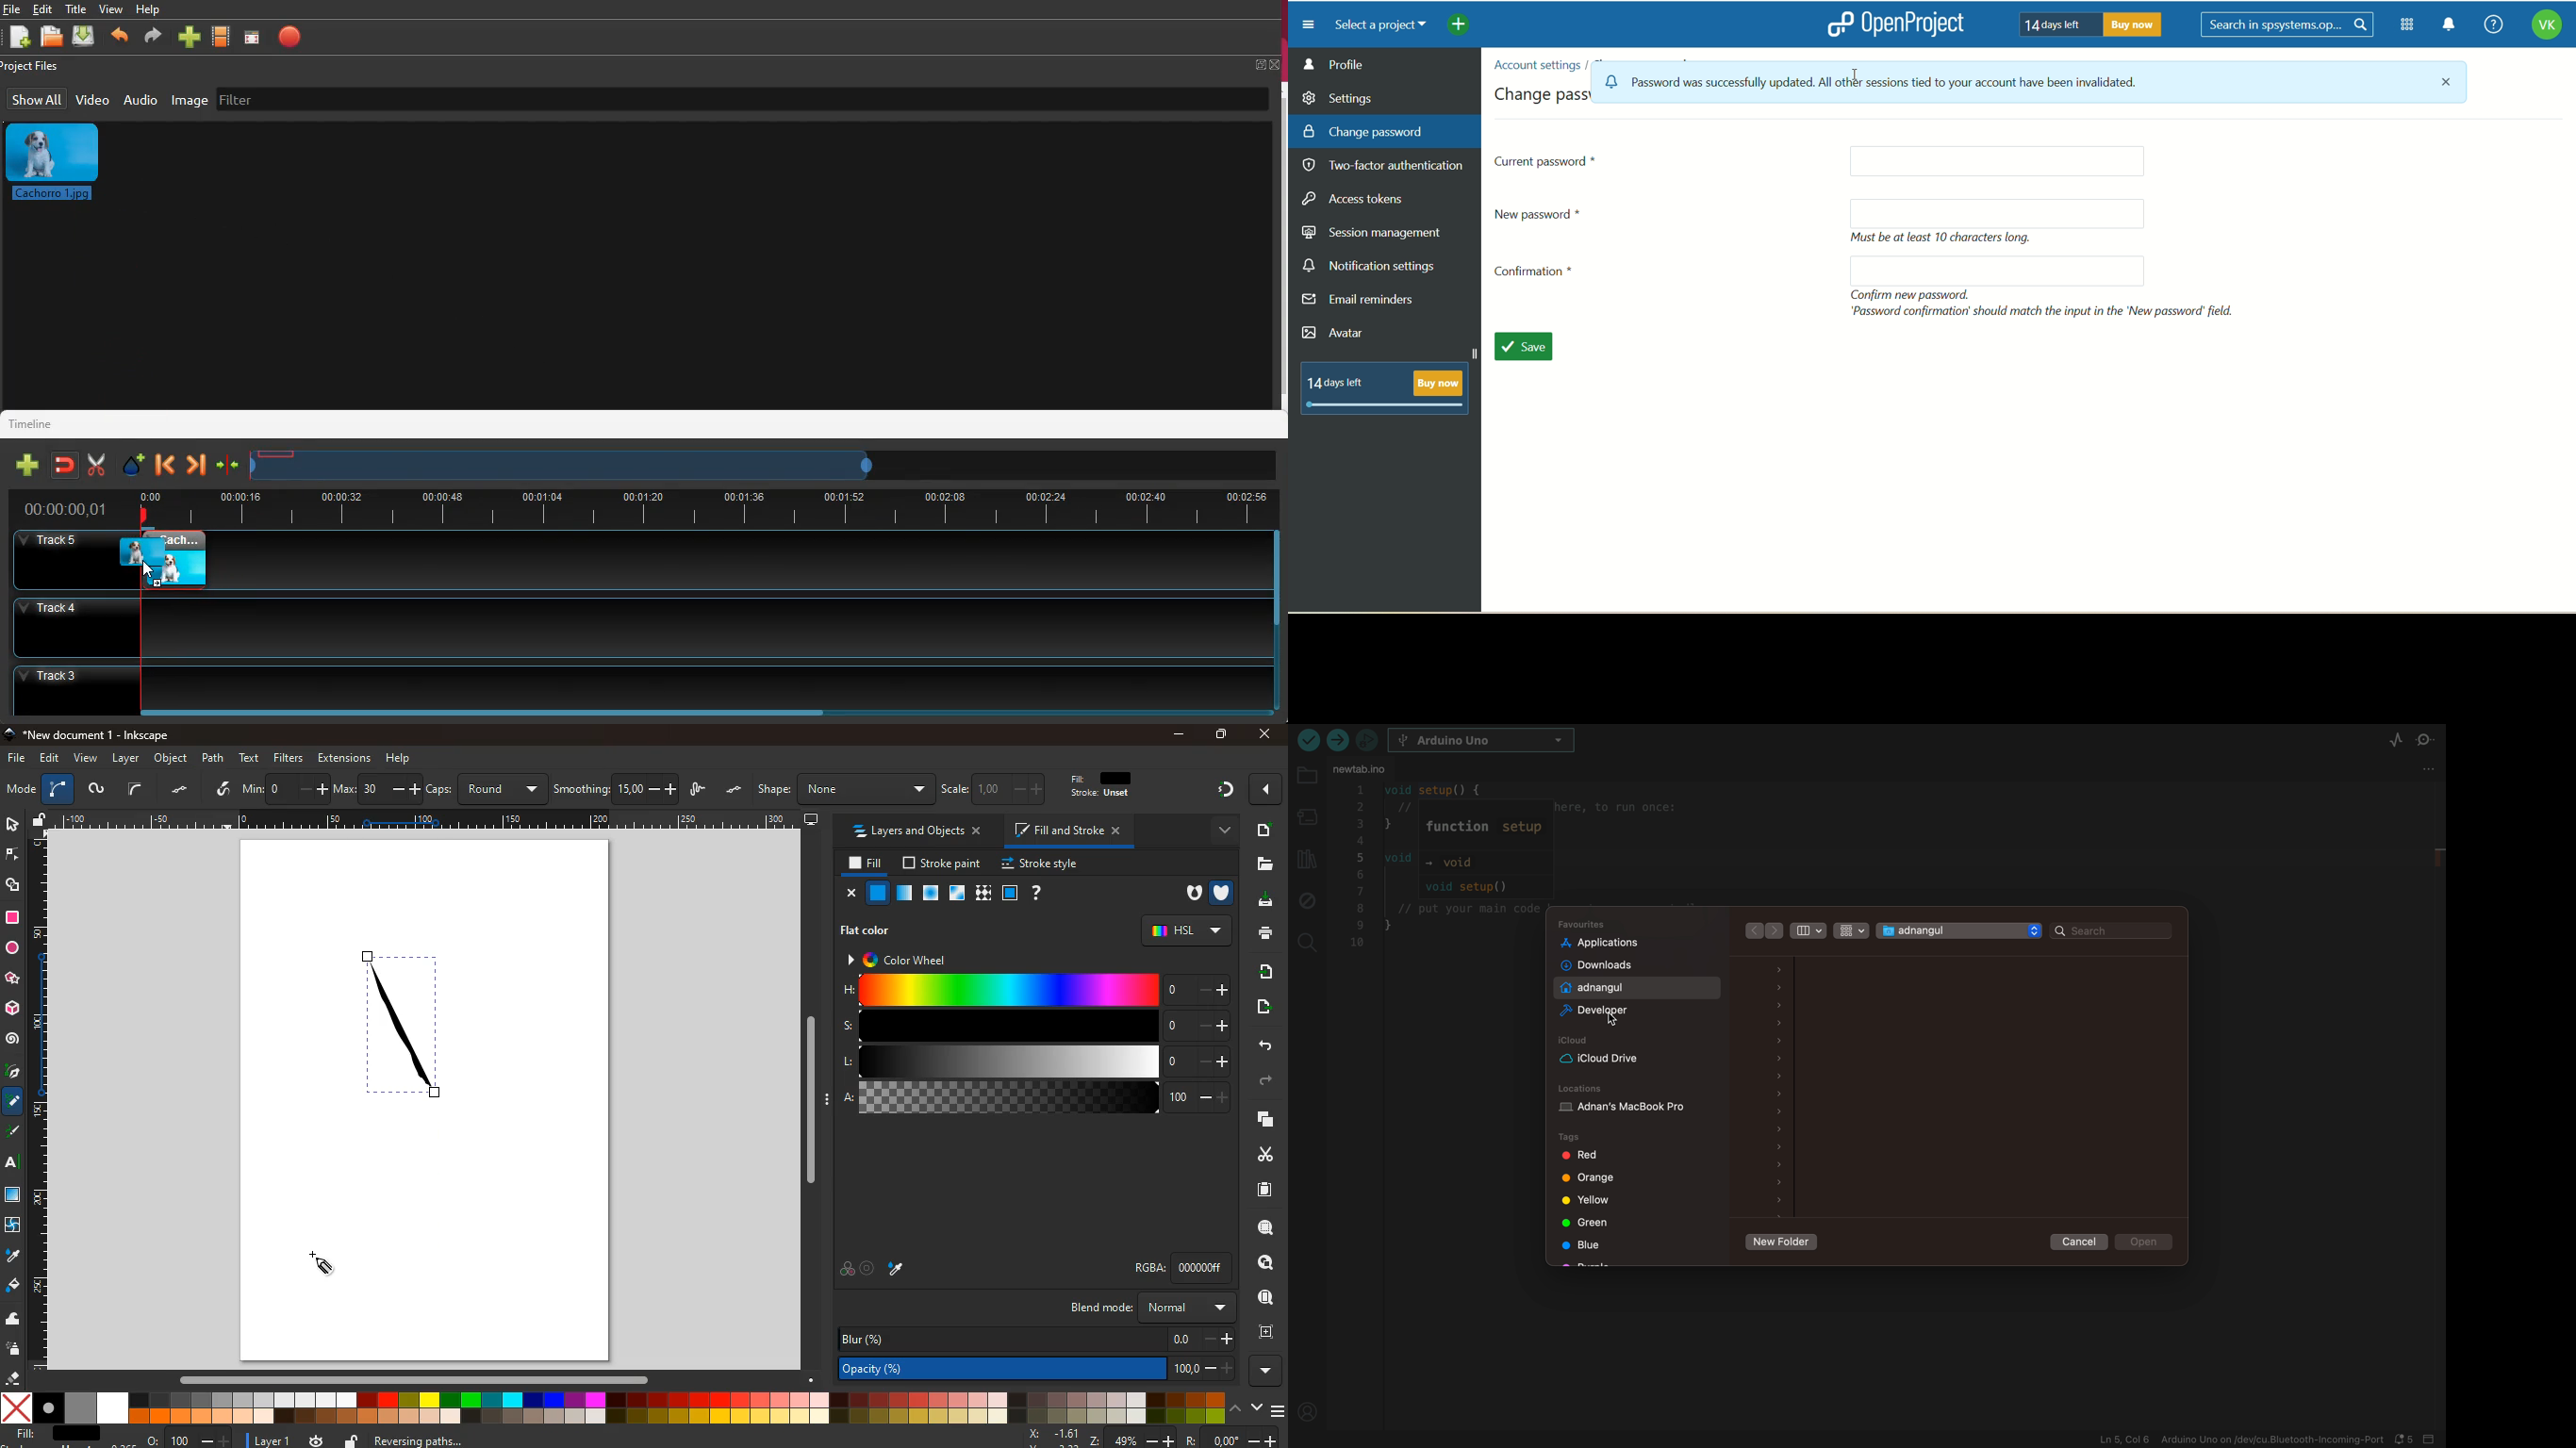 The image size is (2576, 1456). Describe the element at coordinates (1037, 1339) in the screenshot. I see `blur` at that location.